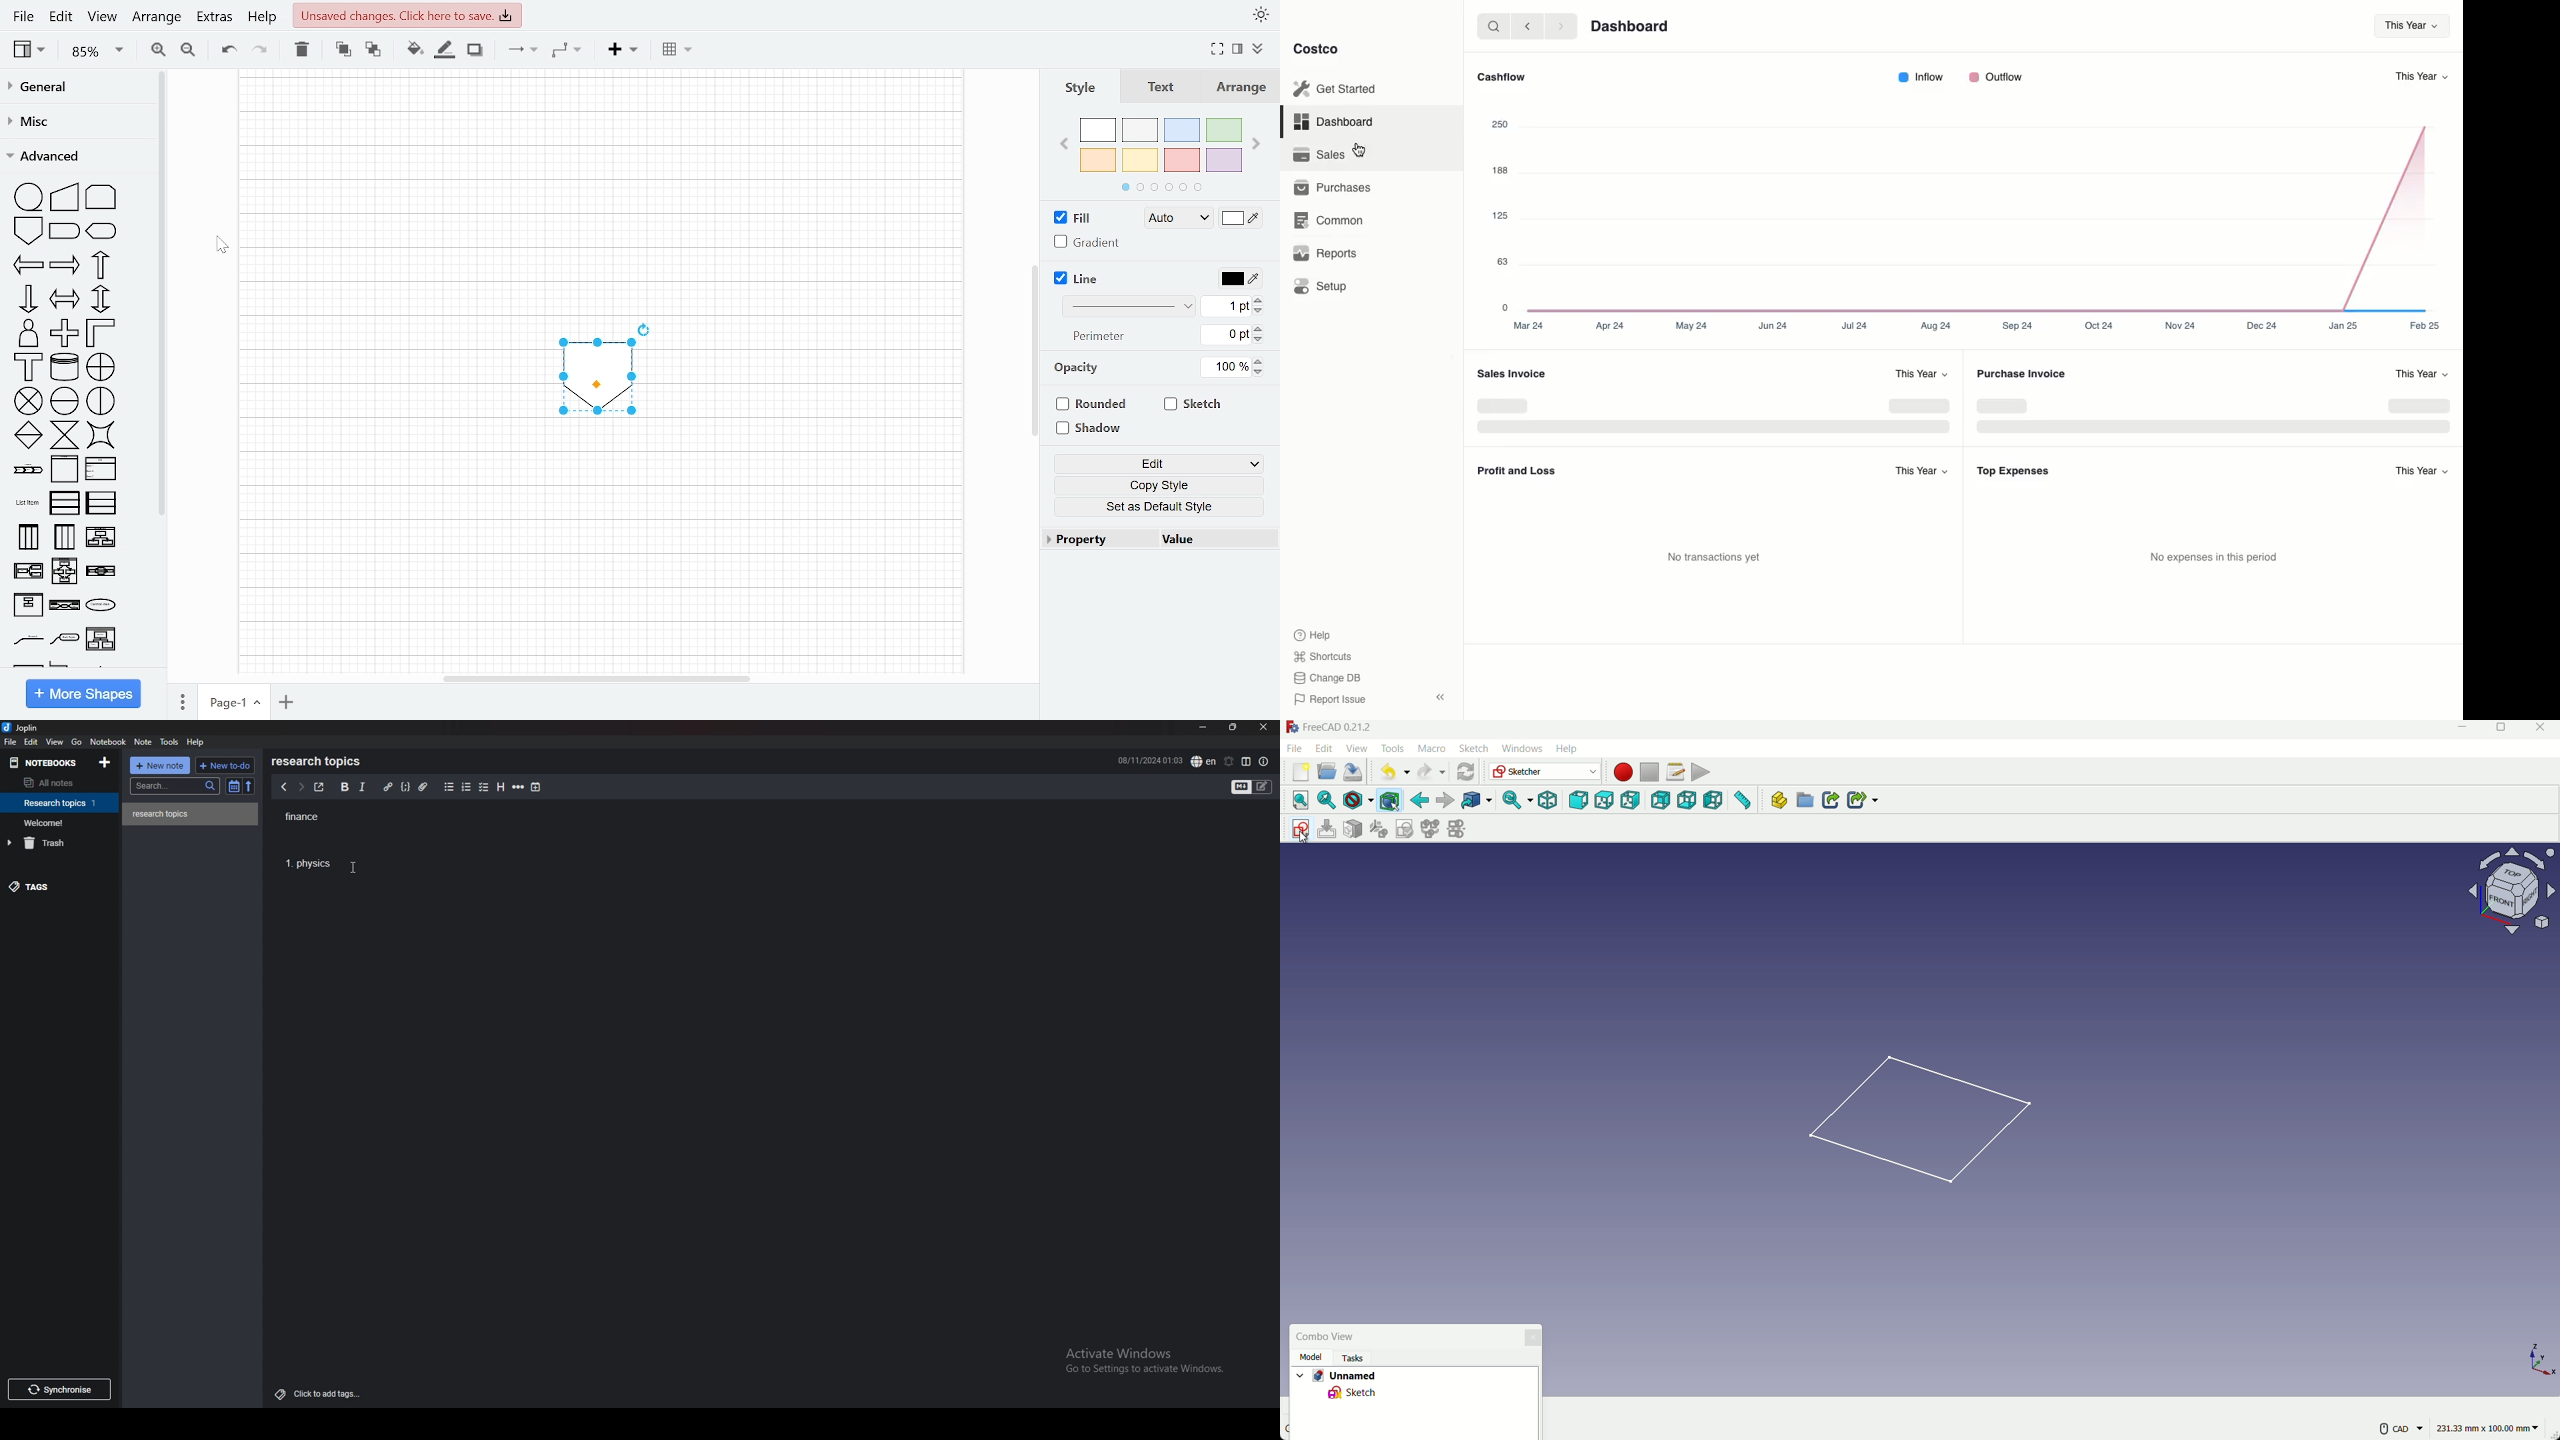 The image size is (2576, 1456). Describe the element at coordinates (66, 607) in the screenshot. I see `central idea` at that location.